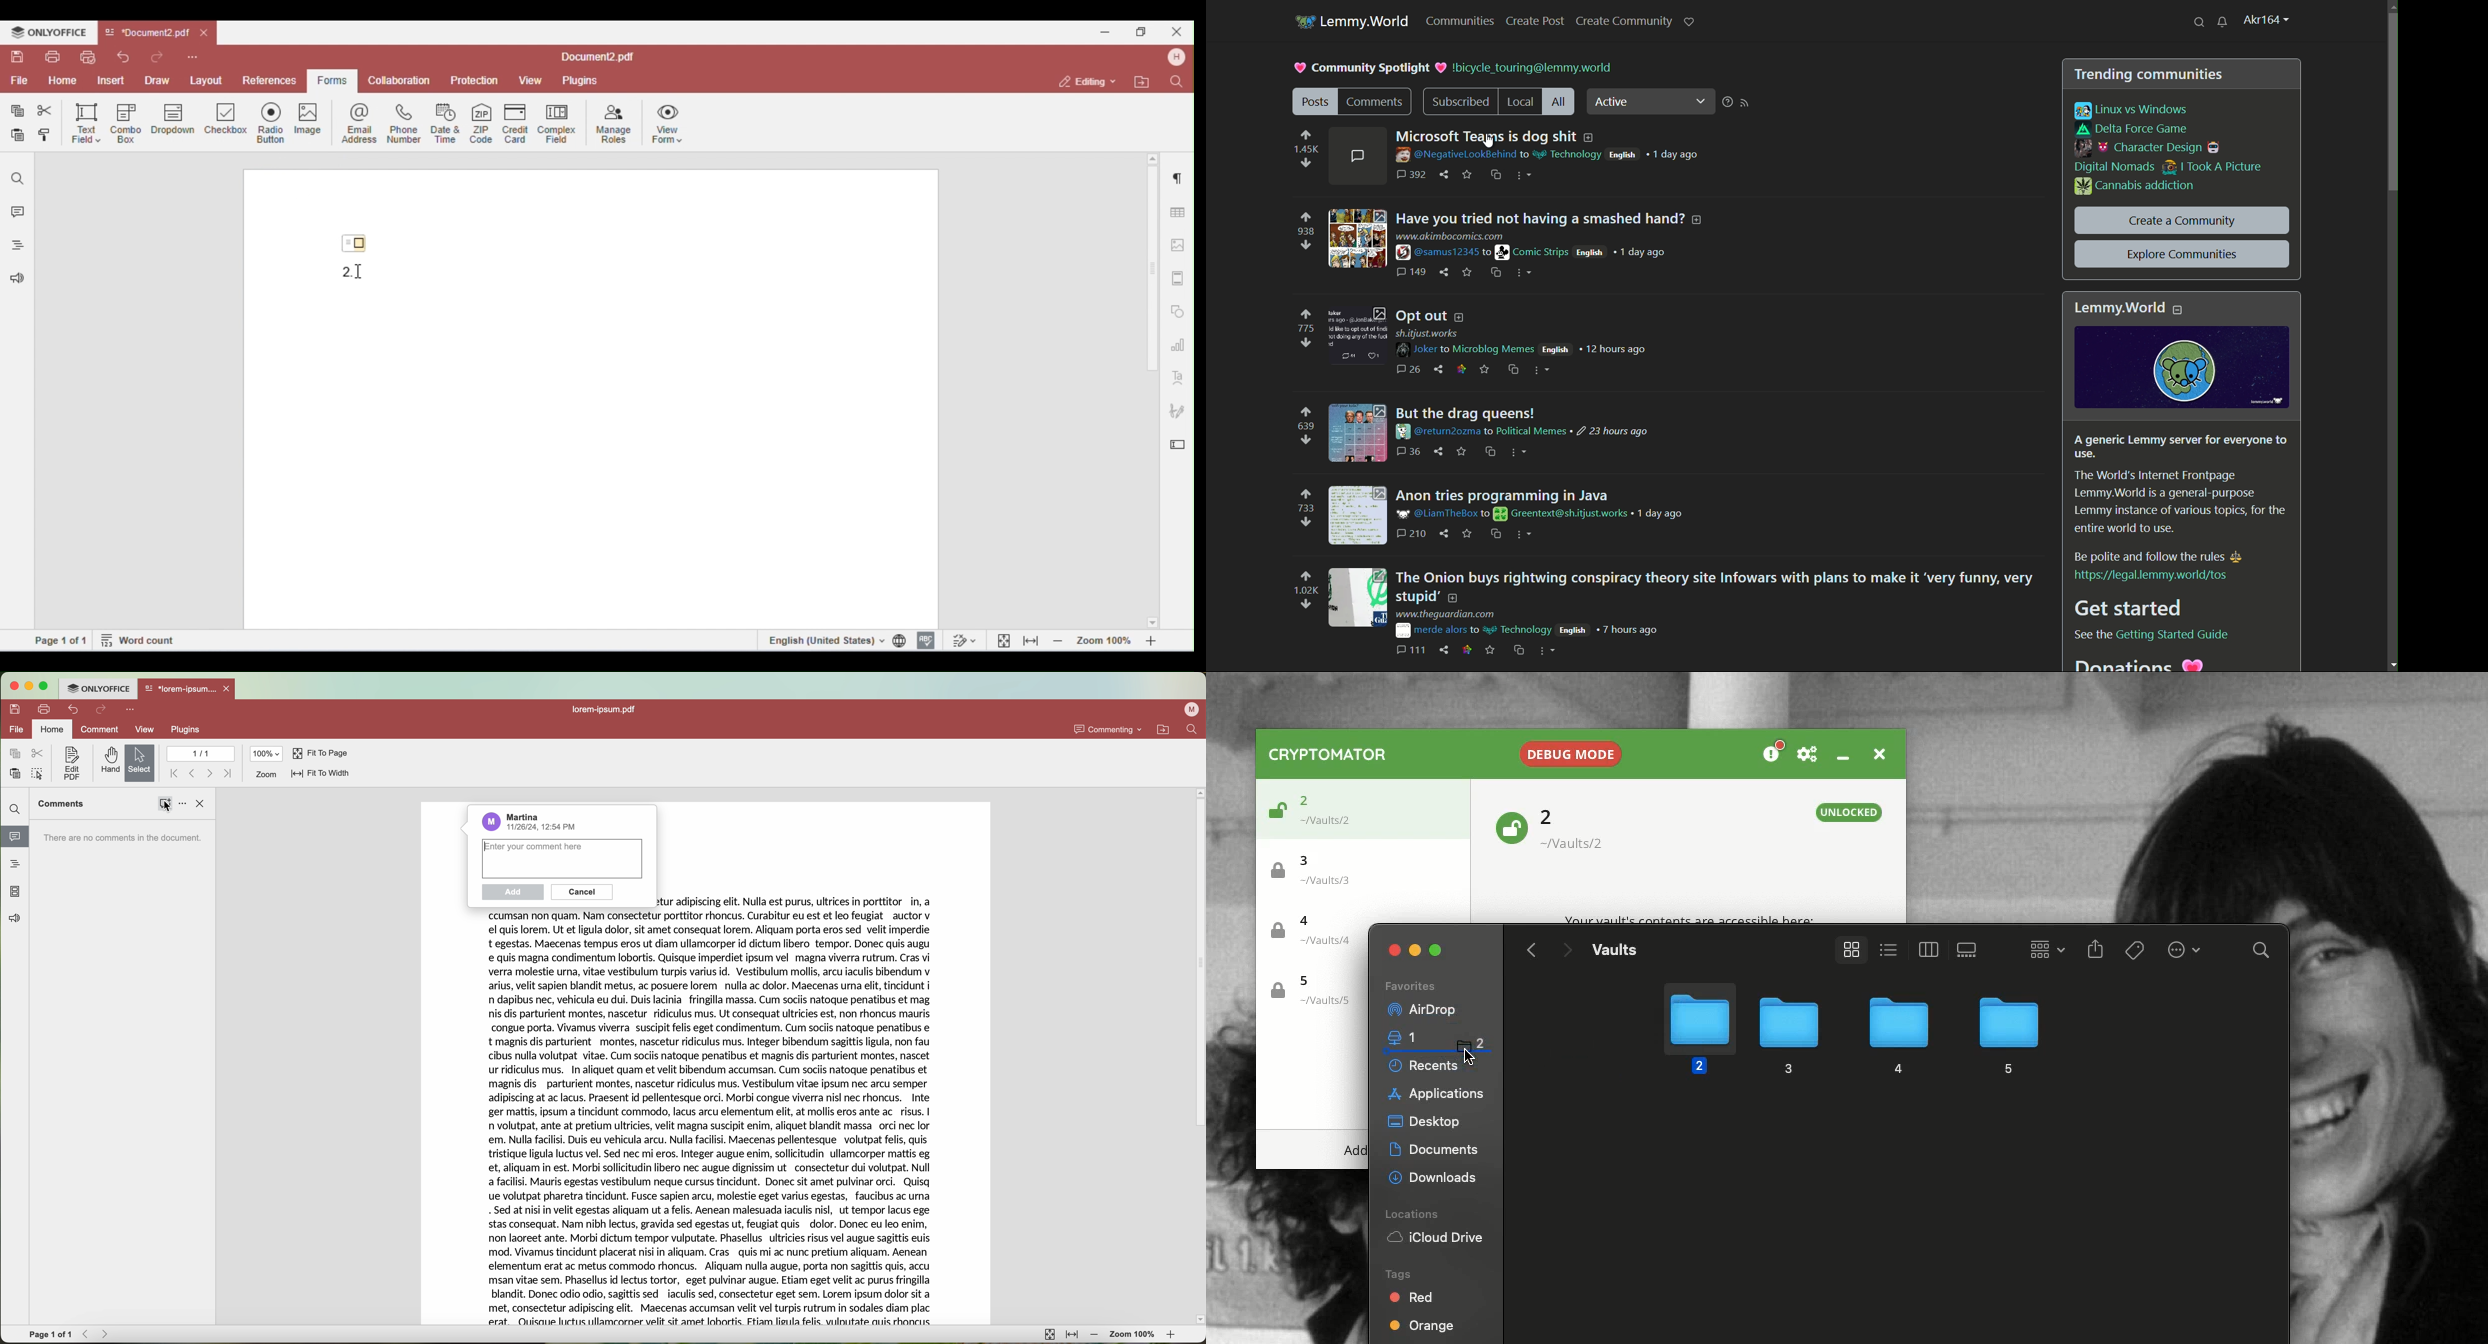 Image resolution: width=2492 pixels, height=1344 pixels. What do you see at coordinates (2262, 953) in the screenshot?
I see `Search` at bounding box center [2262, 953].